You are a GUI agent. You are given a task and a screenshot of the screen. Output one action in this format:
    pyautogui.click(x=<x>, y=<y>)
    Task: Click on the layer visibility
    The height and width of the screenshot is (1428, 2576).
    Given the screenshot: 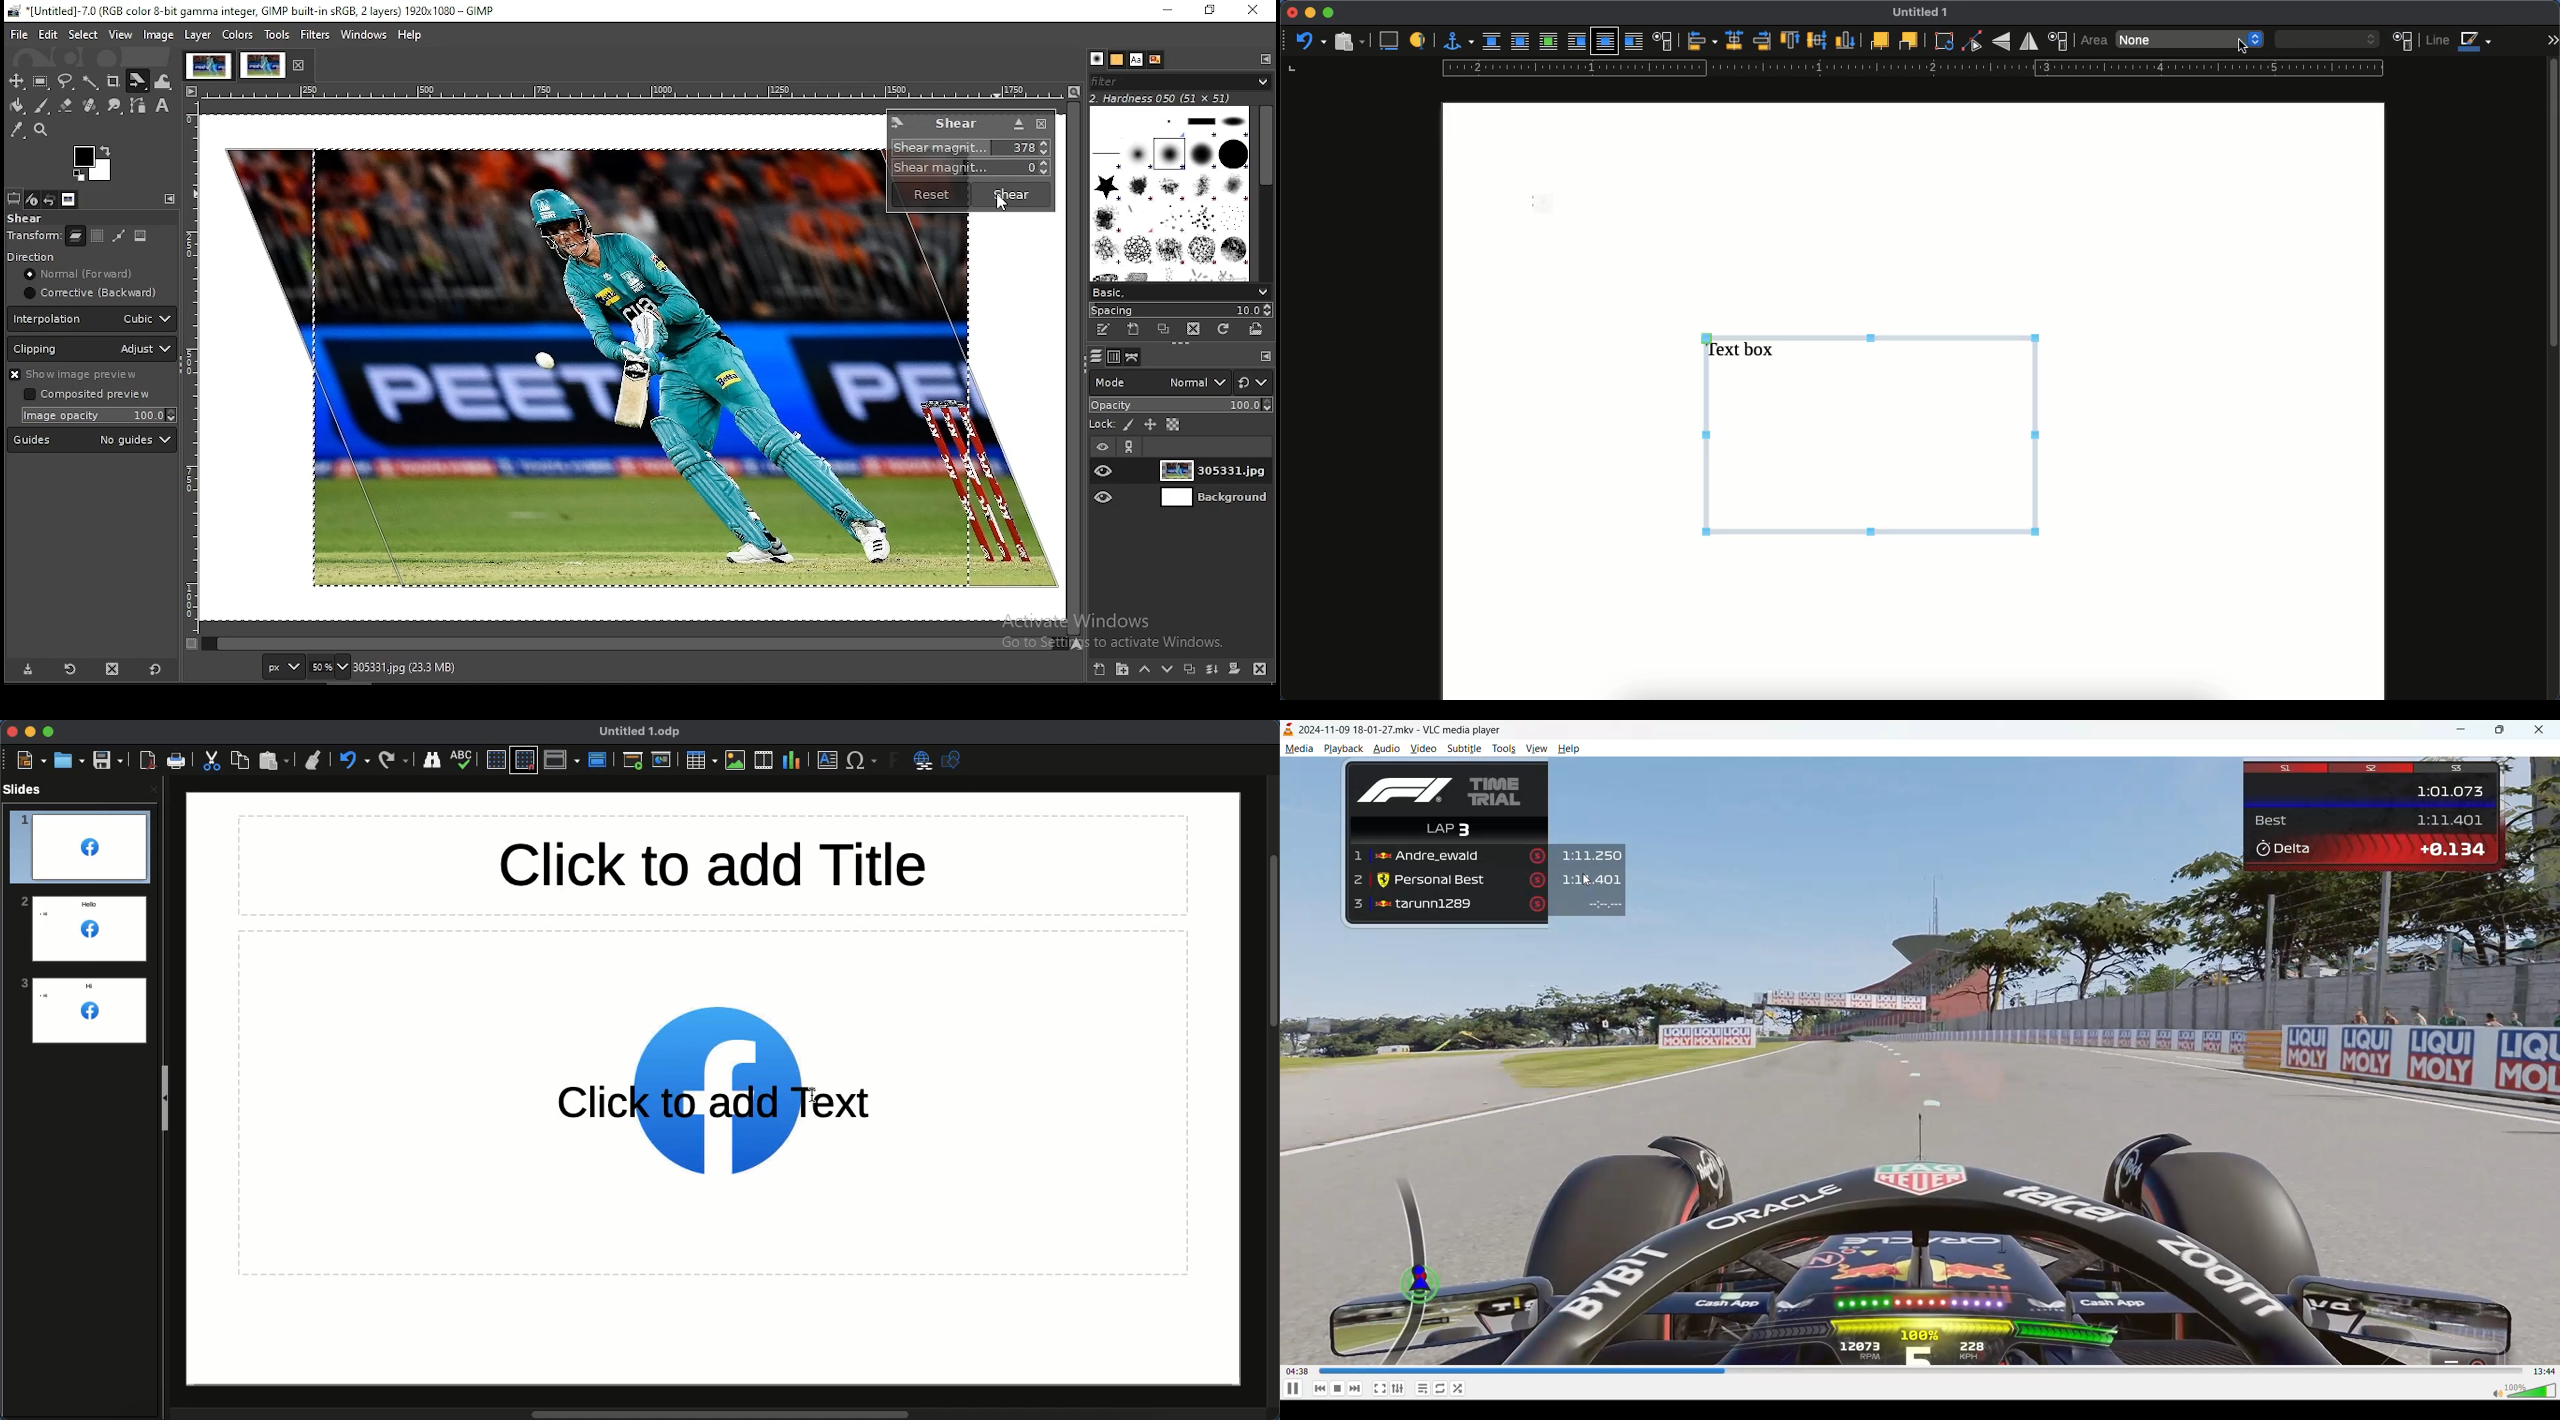 What is the action you would take?
    pyautogui.click(x=1099, y=447)
    